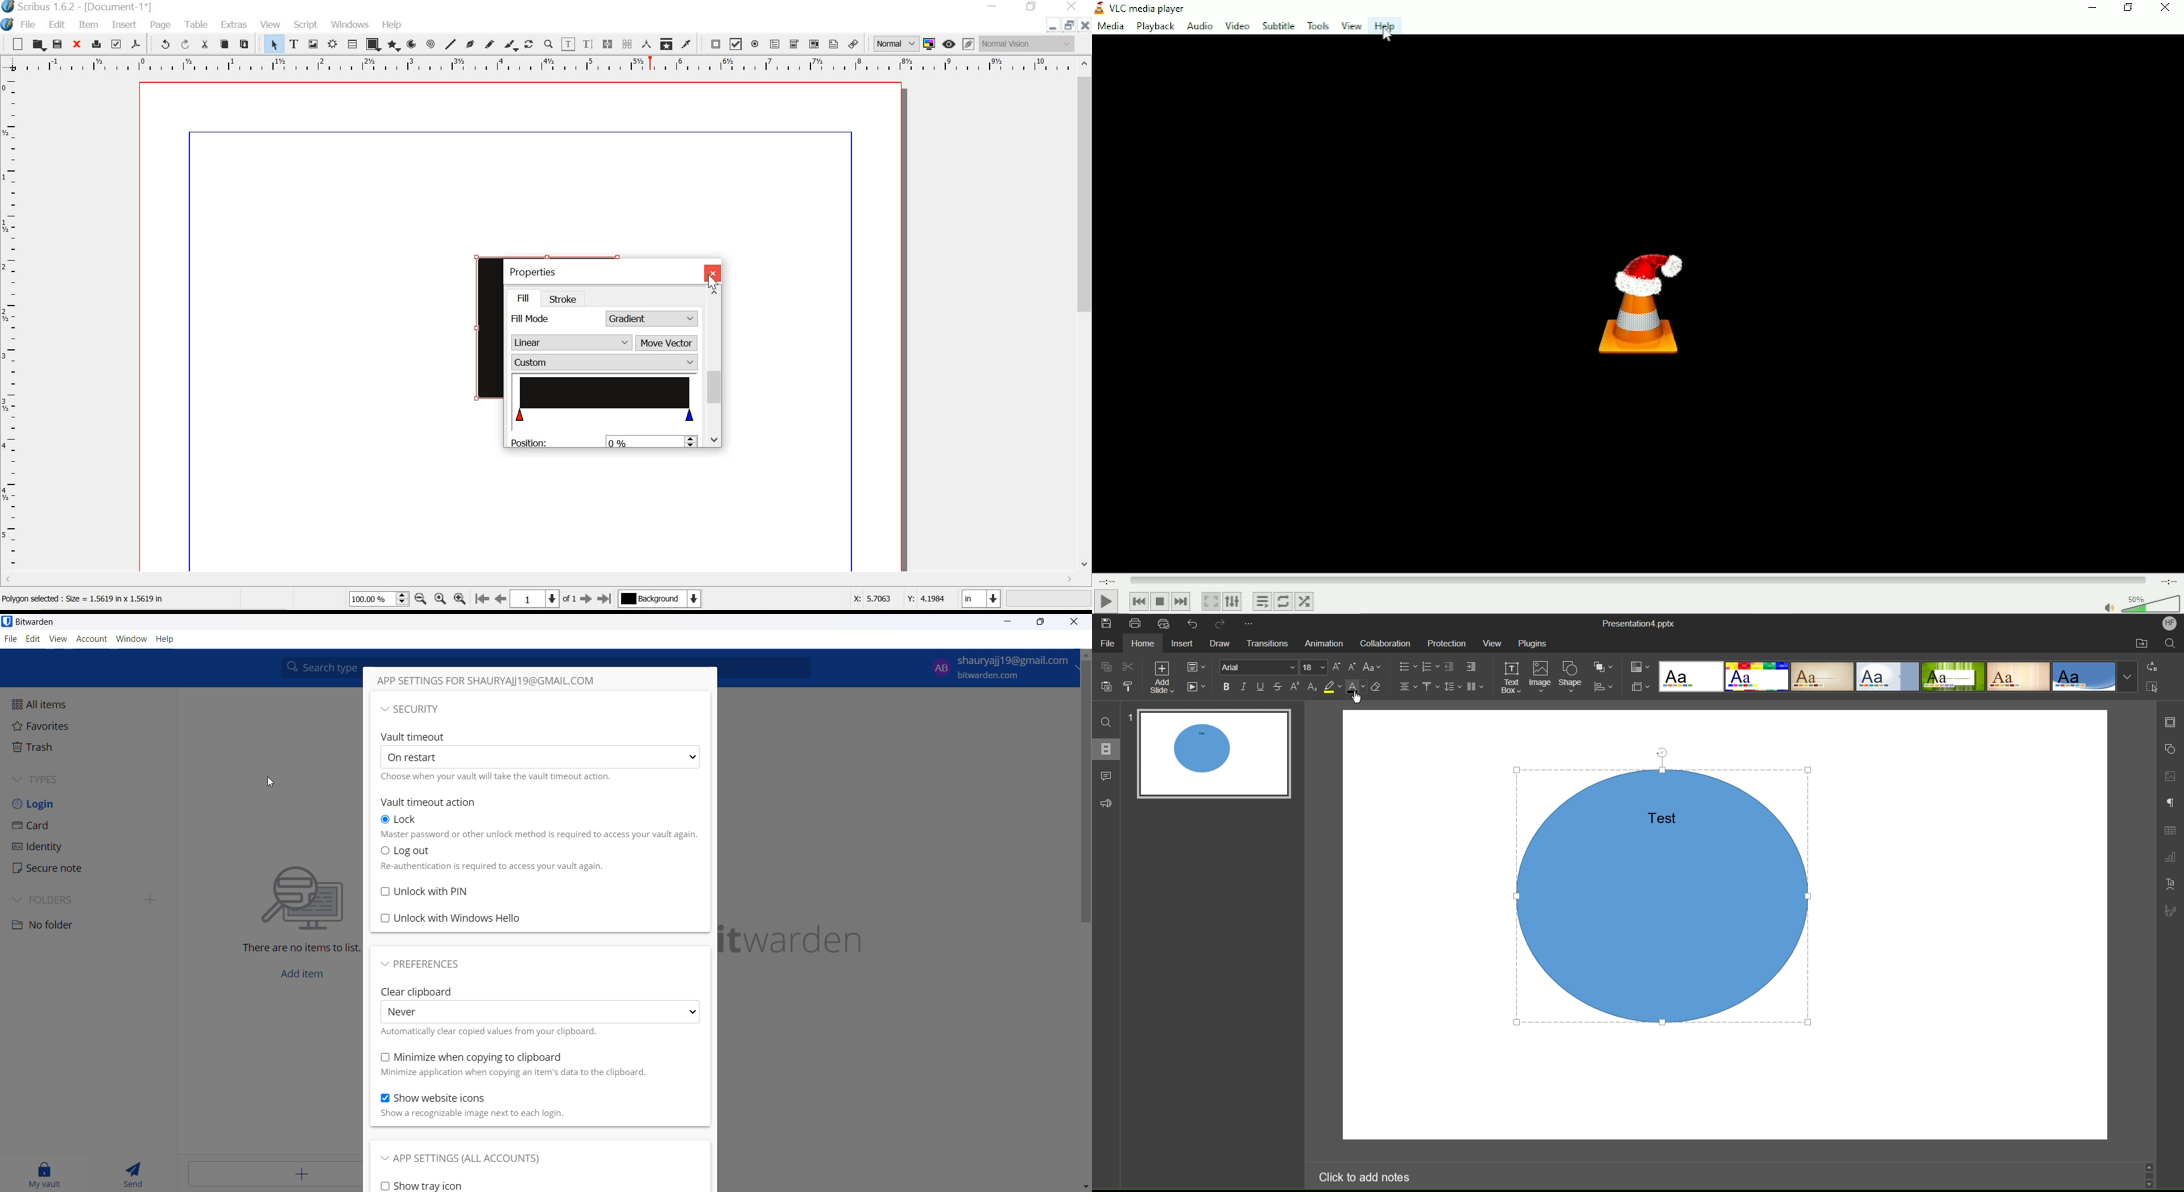 The width and height of the screenshot is (2184, 1204). Describe the element at coordinates (1142, 645) in the screenshot. I see `Home` at that location.